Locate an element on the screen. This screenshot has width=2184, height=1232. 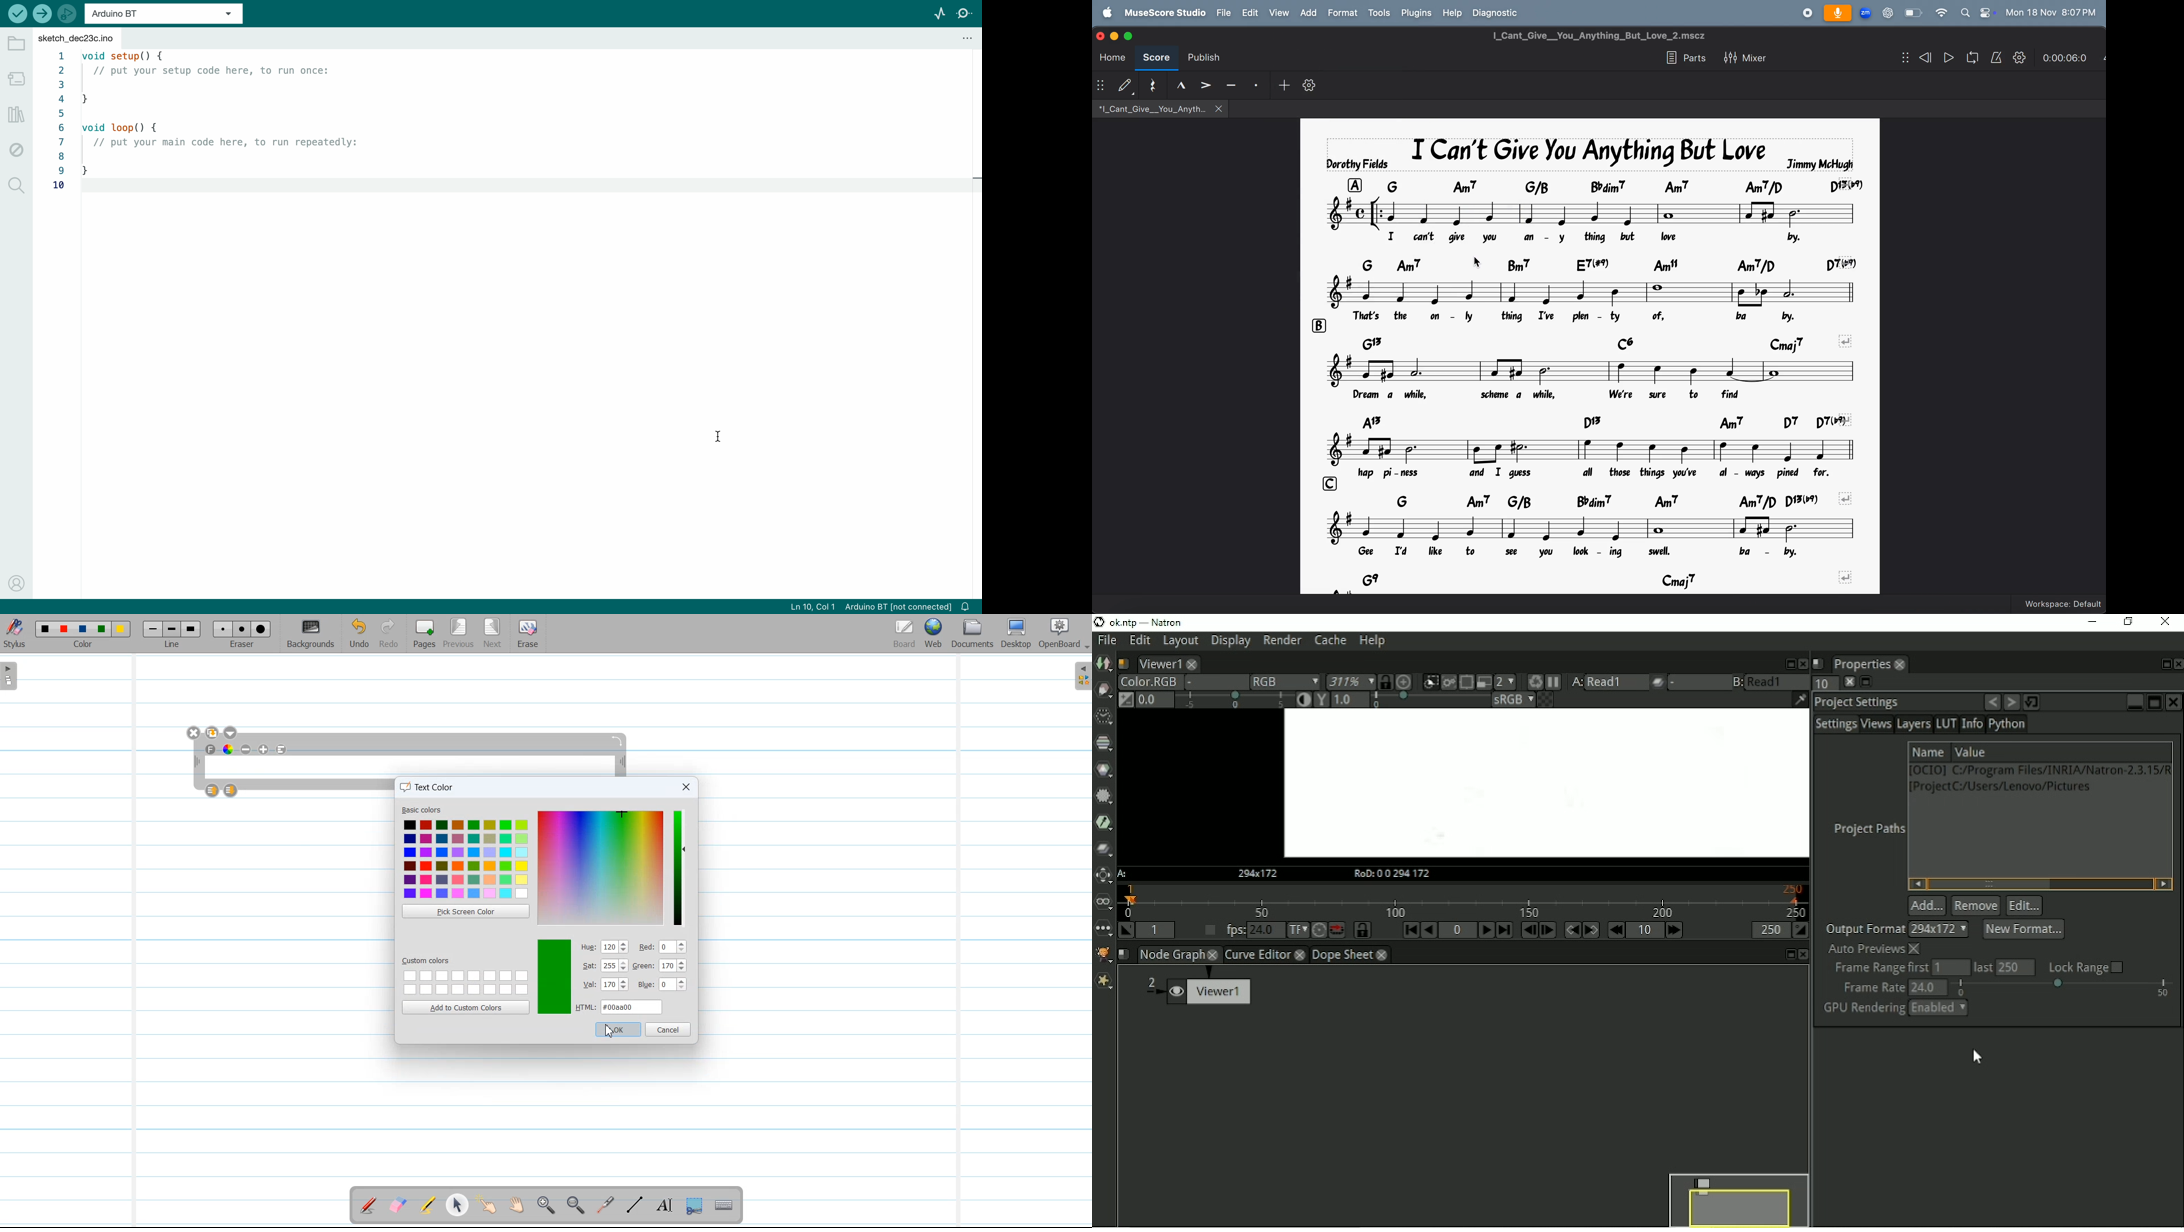
Text Tool is located at coordinates (662, 1206).